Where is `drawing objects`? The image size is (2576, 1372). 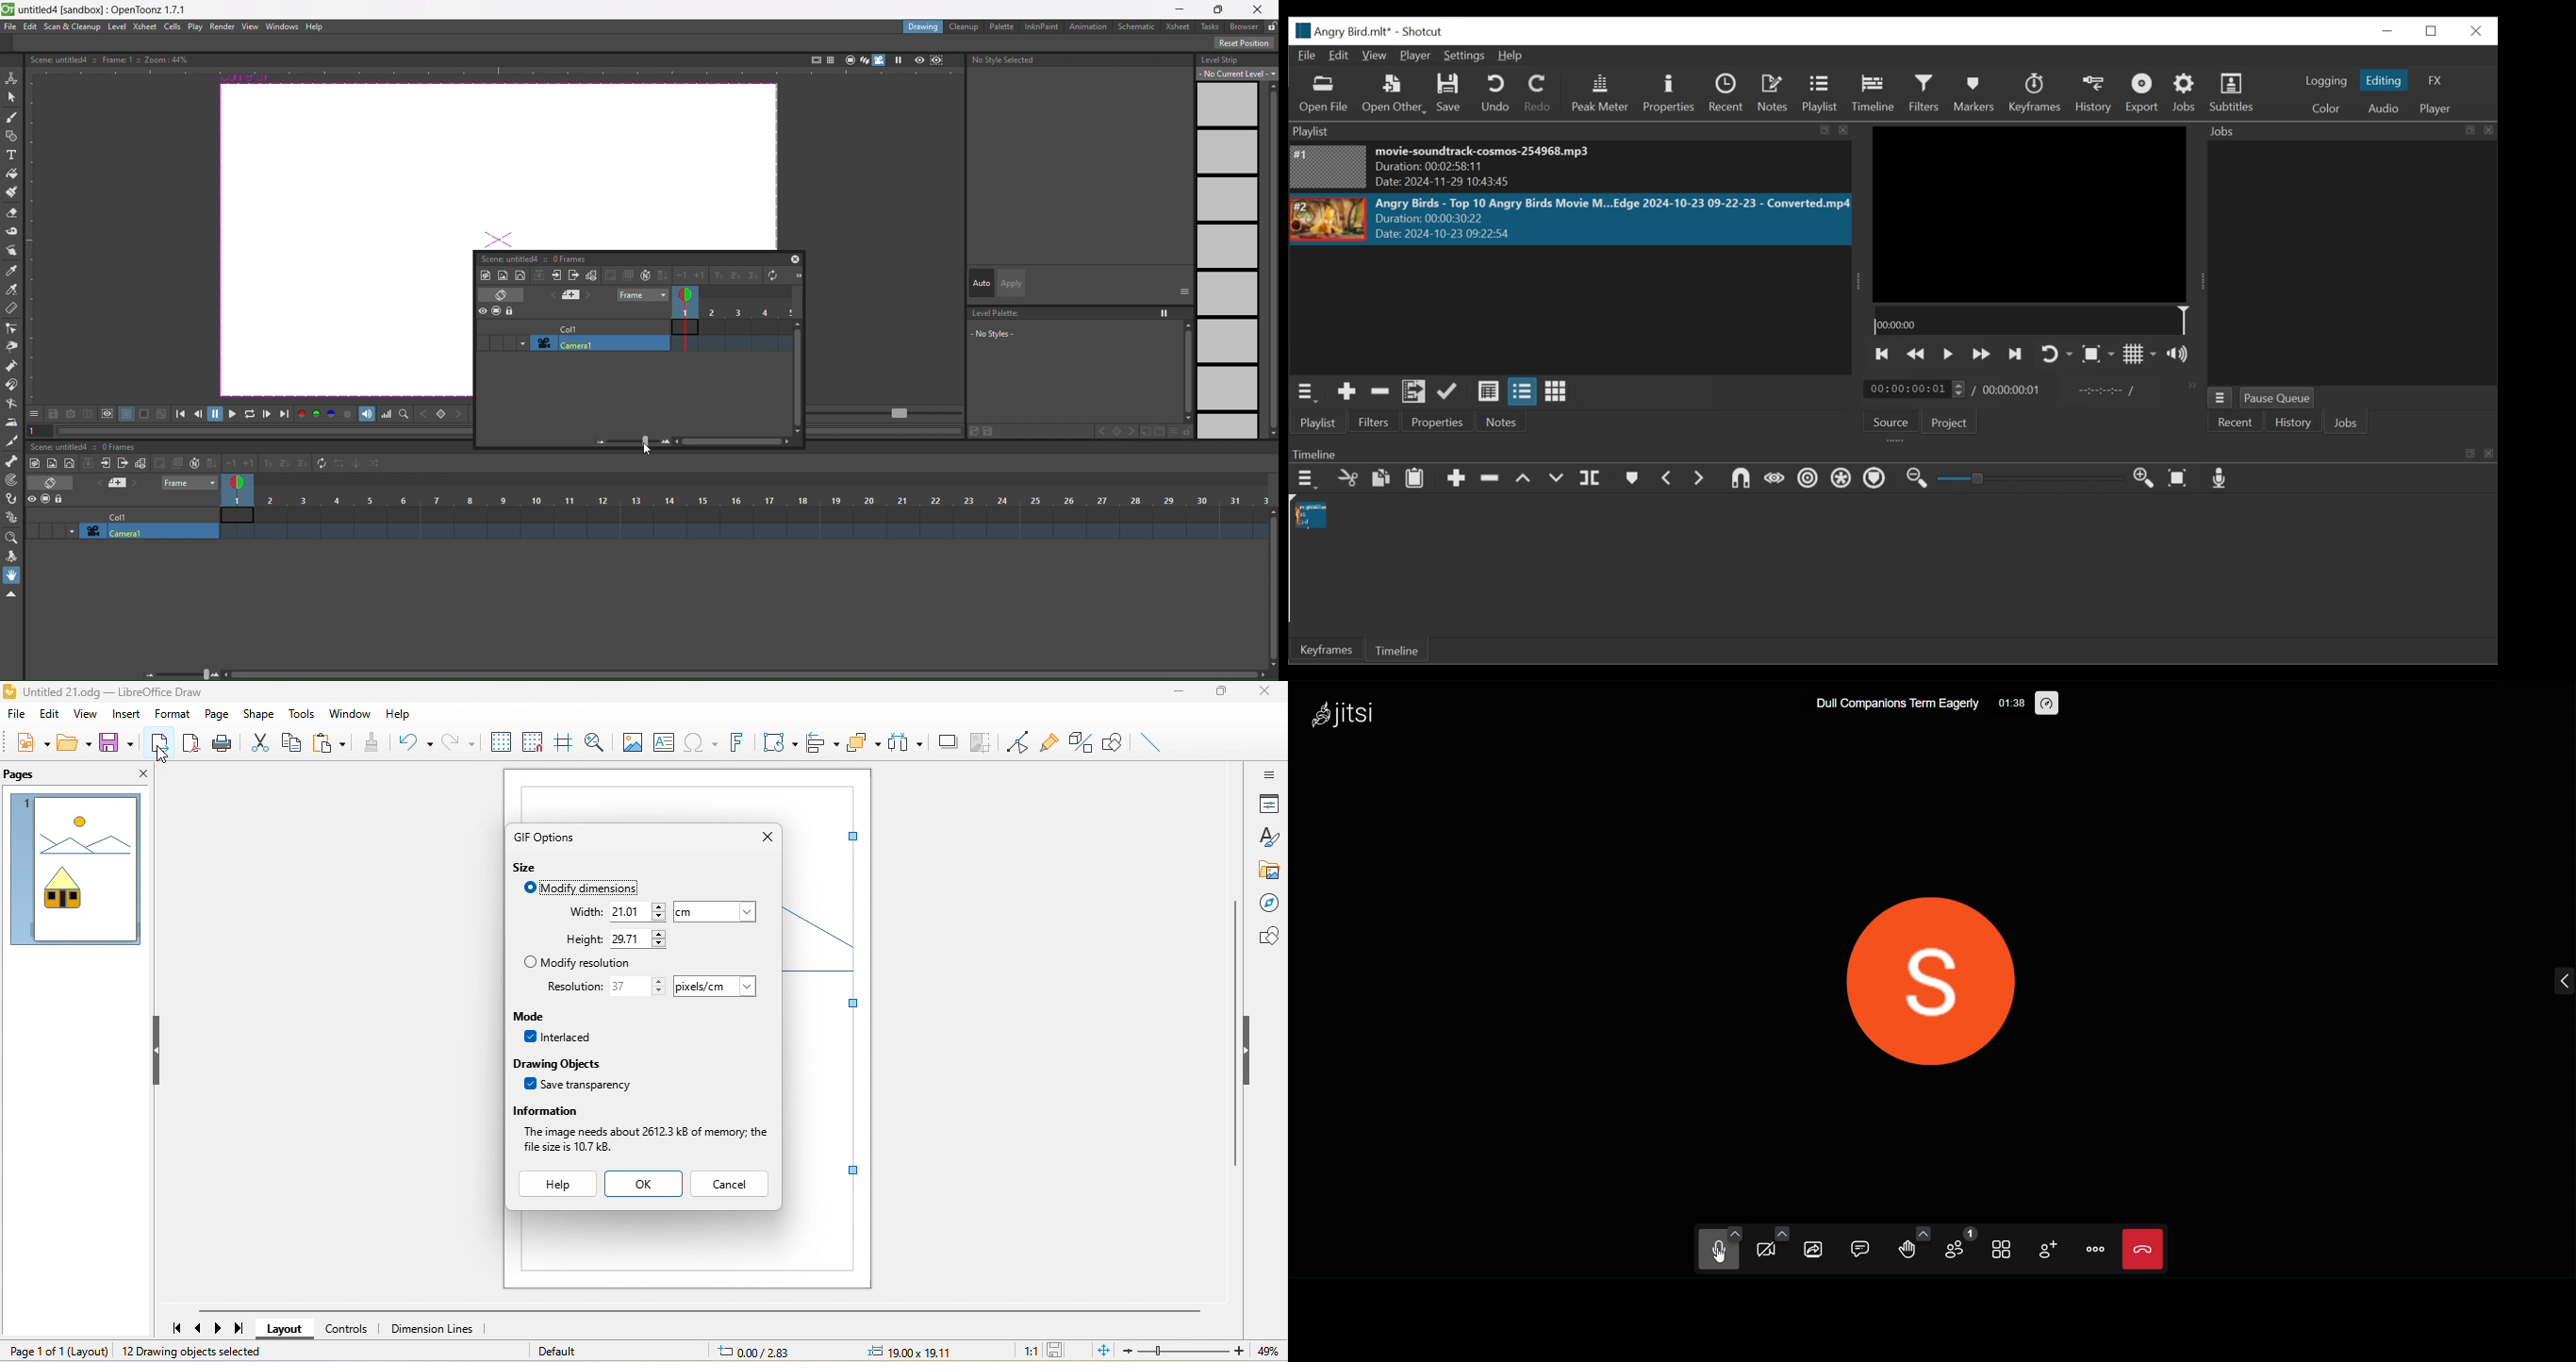
drawing objects is located at coordinates (569, 1063).